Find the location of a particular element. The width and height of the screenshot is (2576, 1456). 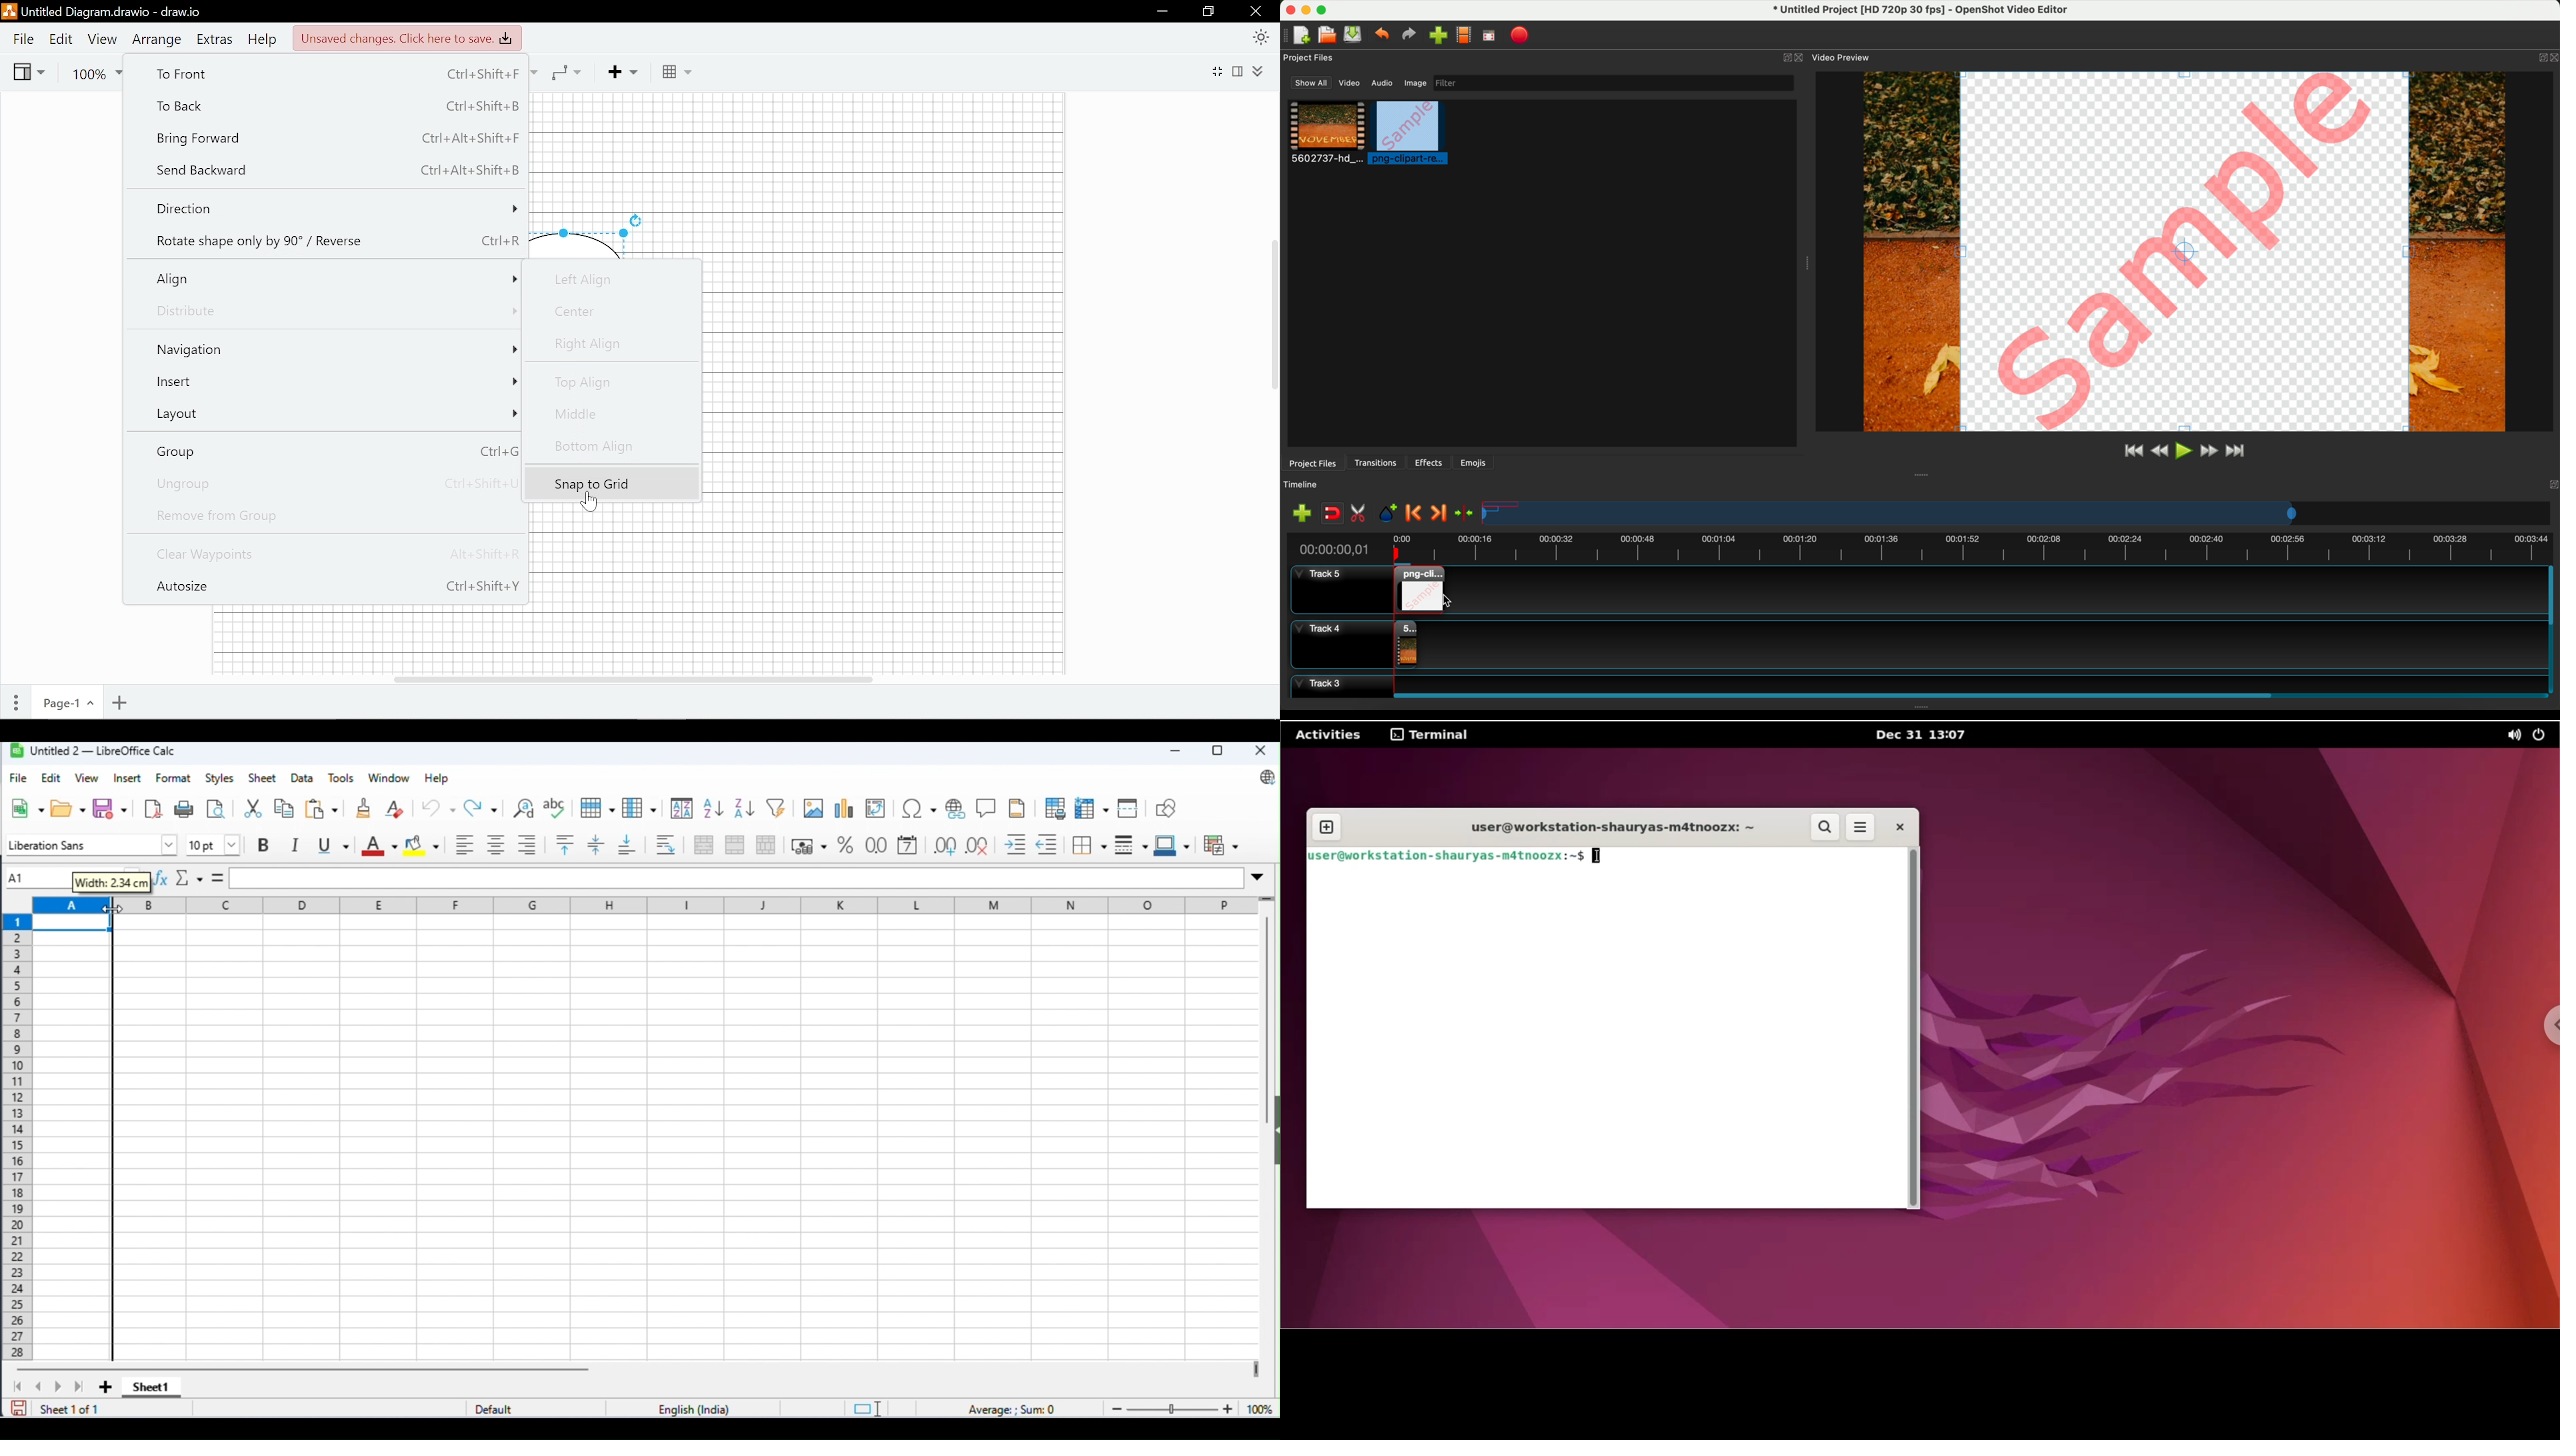

Remove from group is located at coordinates (337, 517).